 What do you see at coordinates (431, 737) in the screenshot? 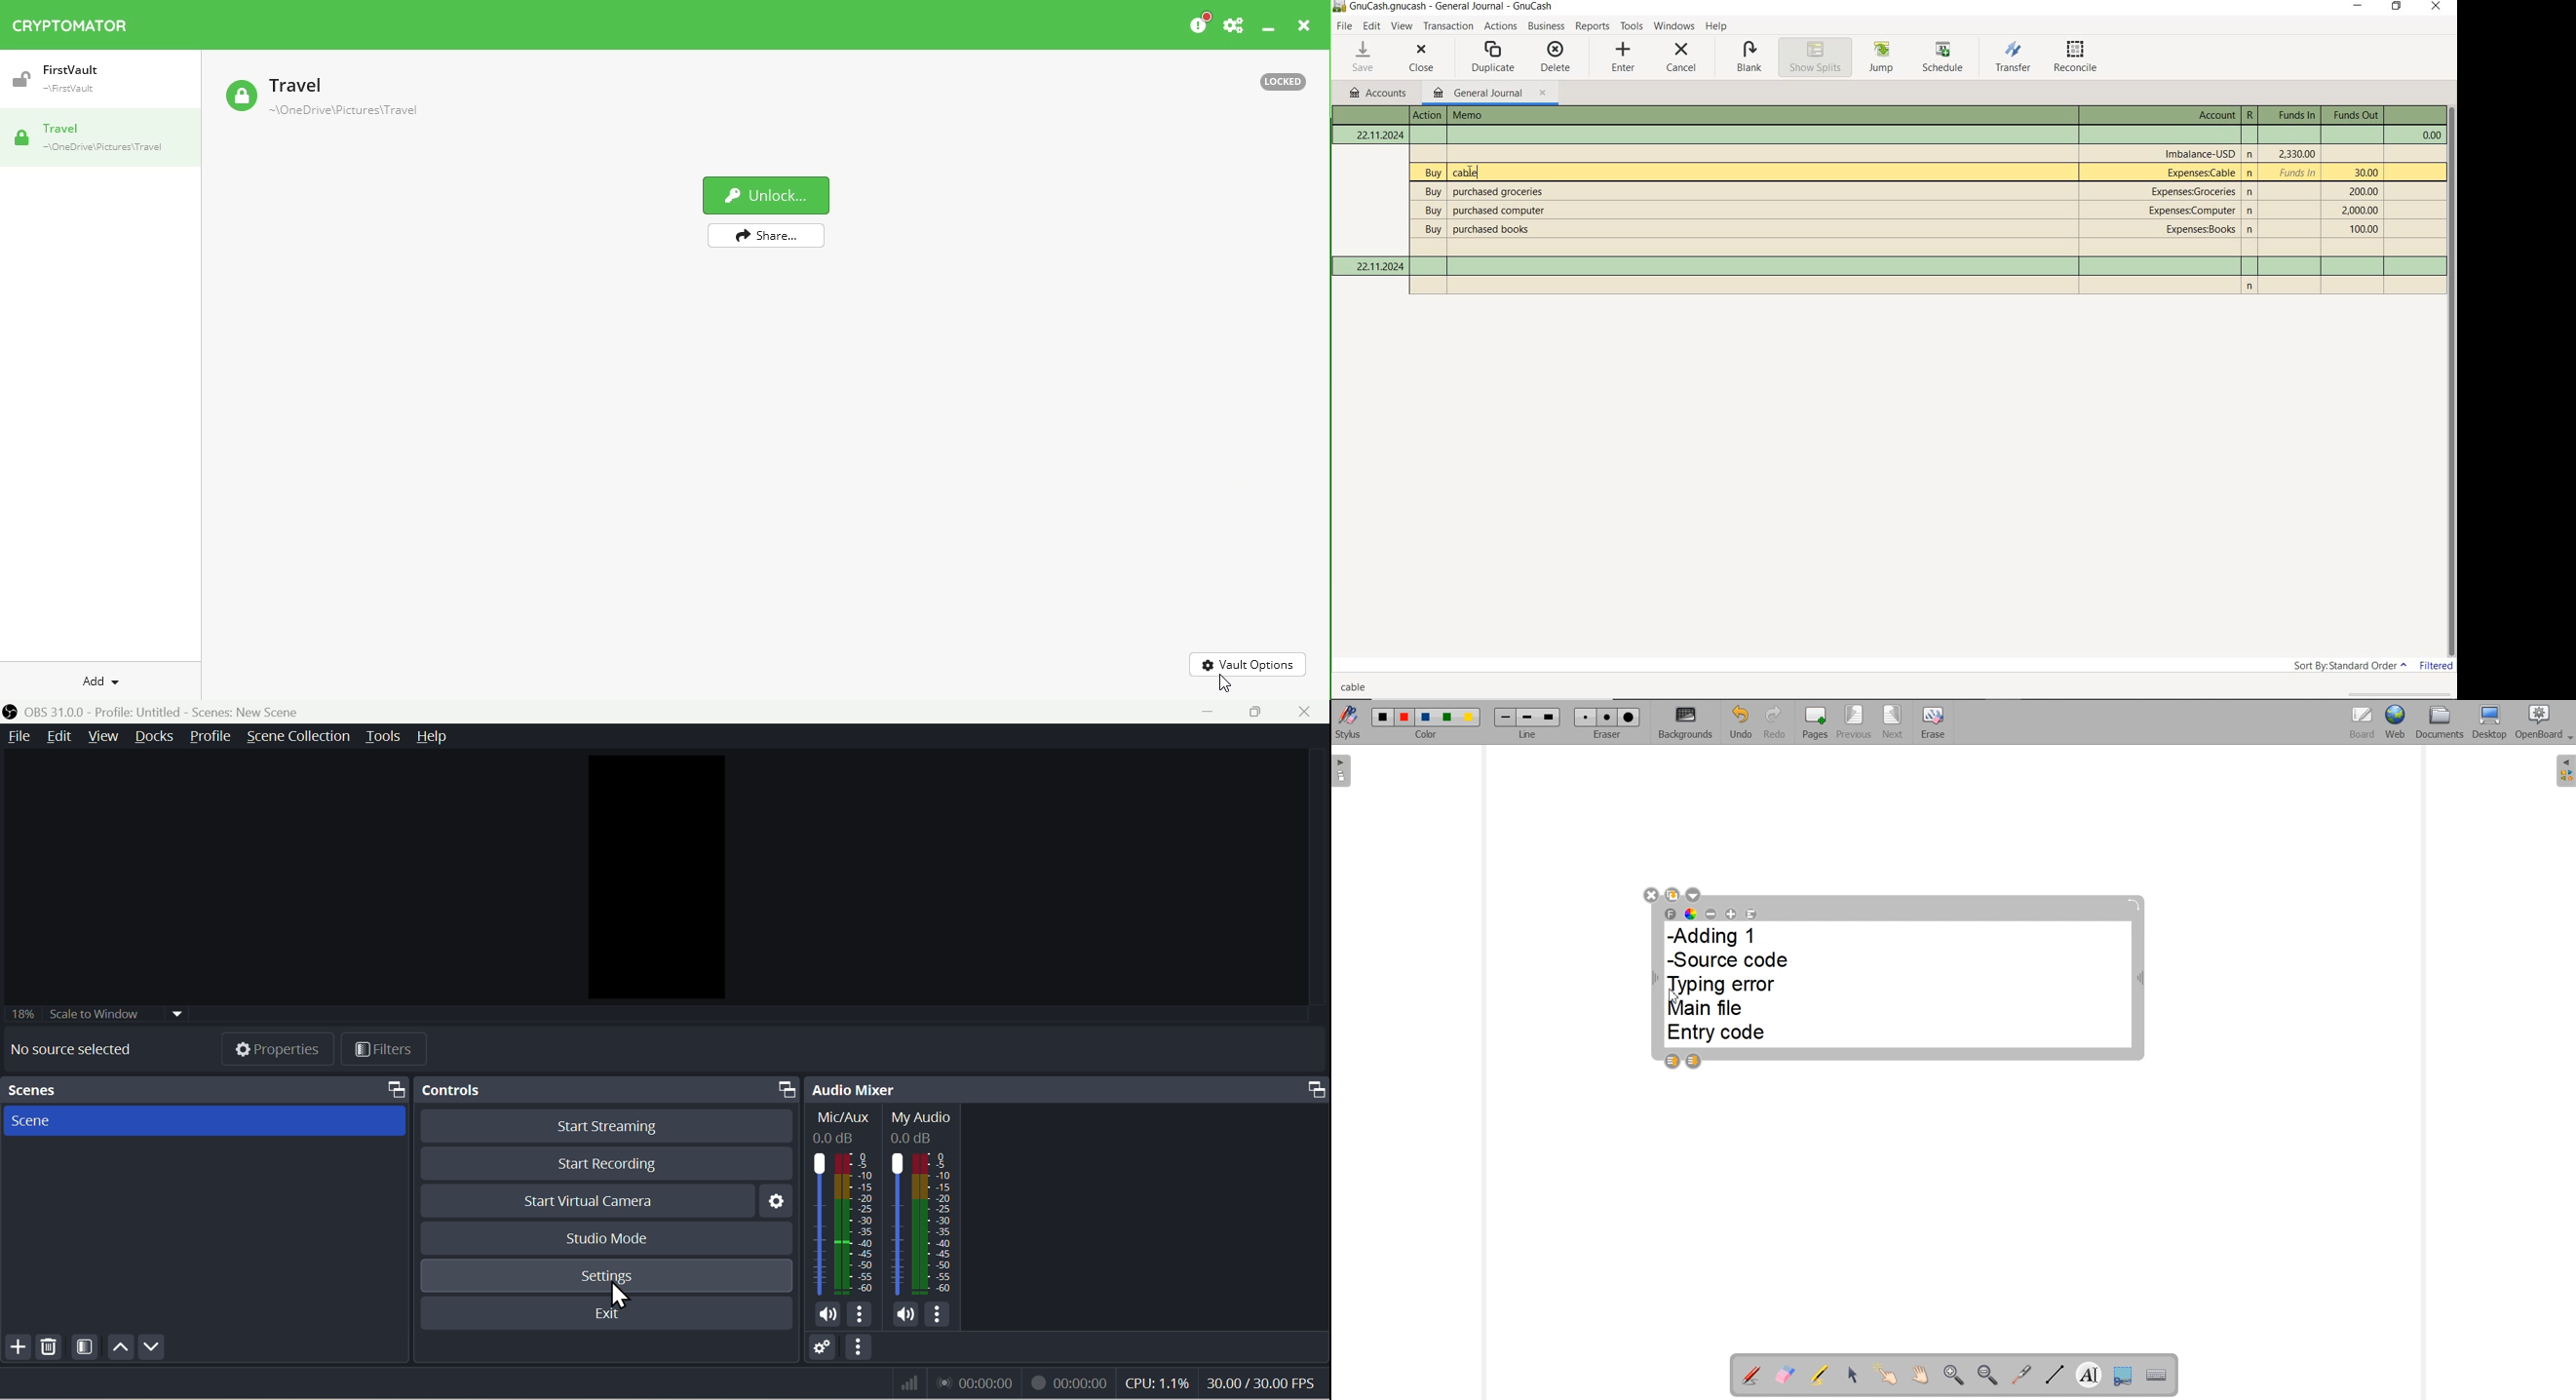
I see `Help` at bounding box center [431, 737].